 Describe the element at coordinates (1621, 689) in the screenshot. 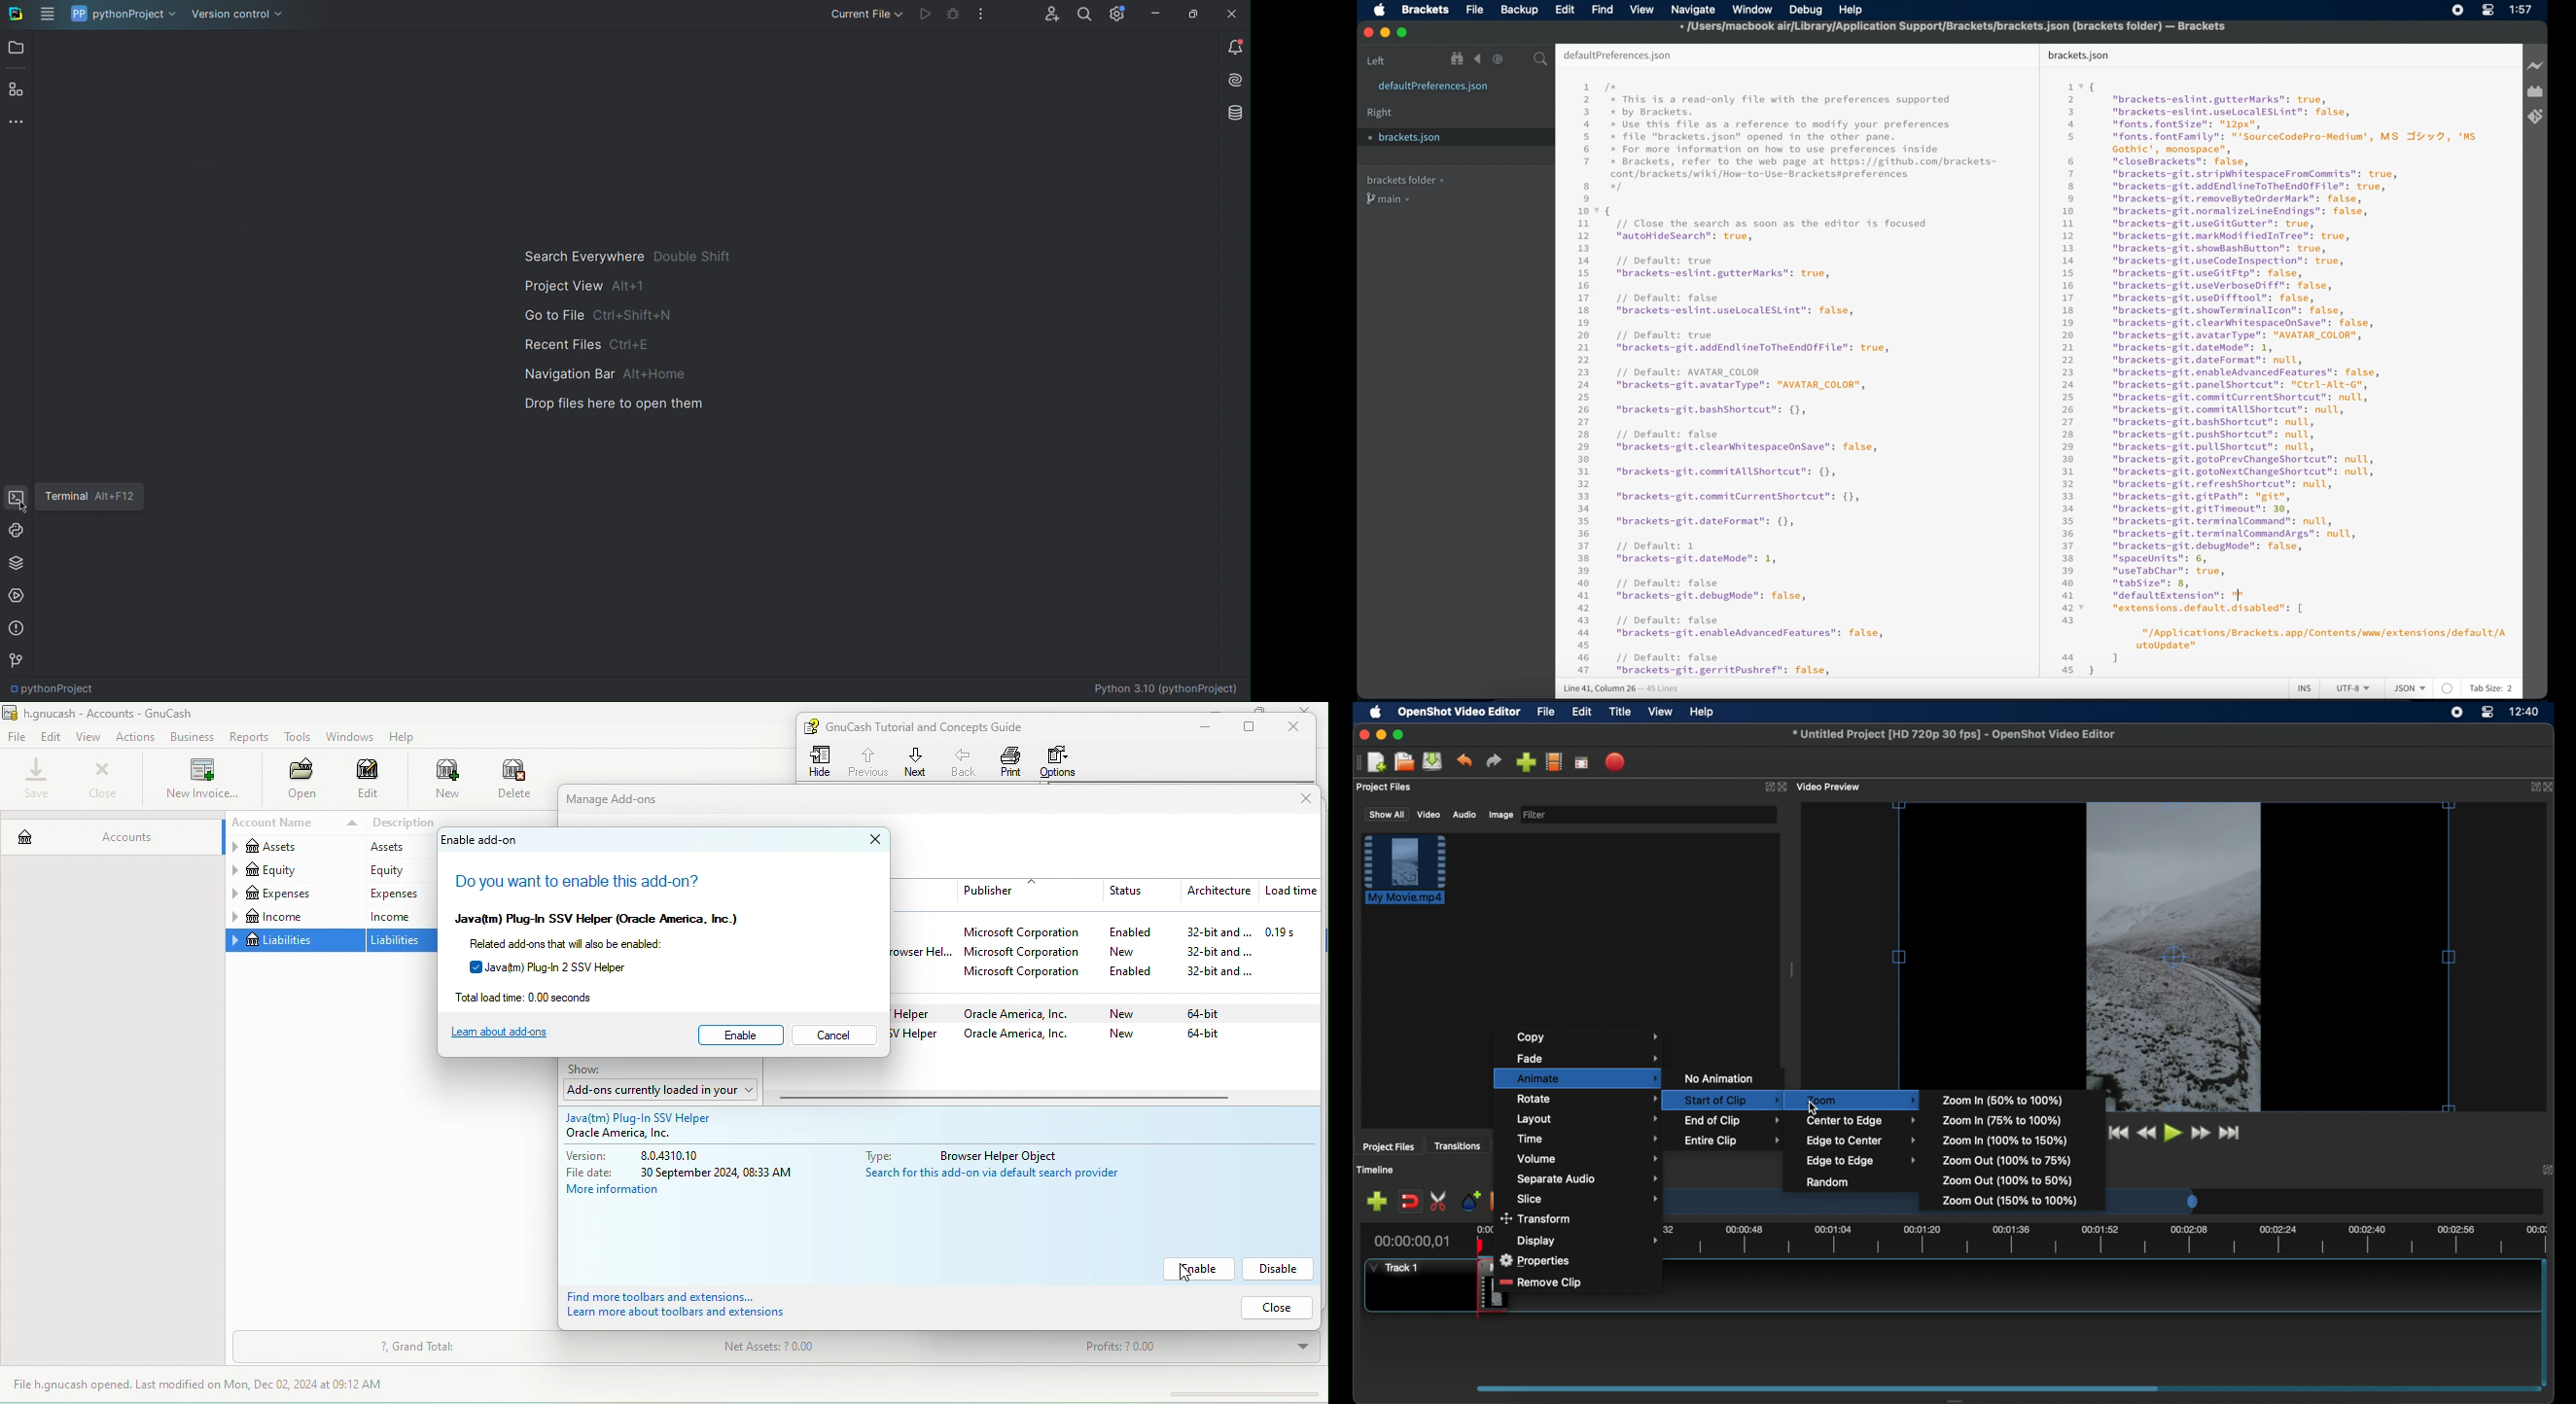

I see `line 41, column 30 - 45 lines` at that location.